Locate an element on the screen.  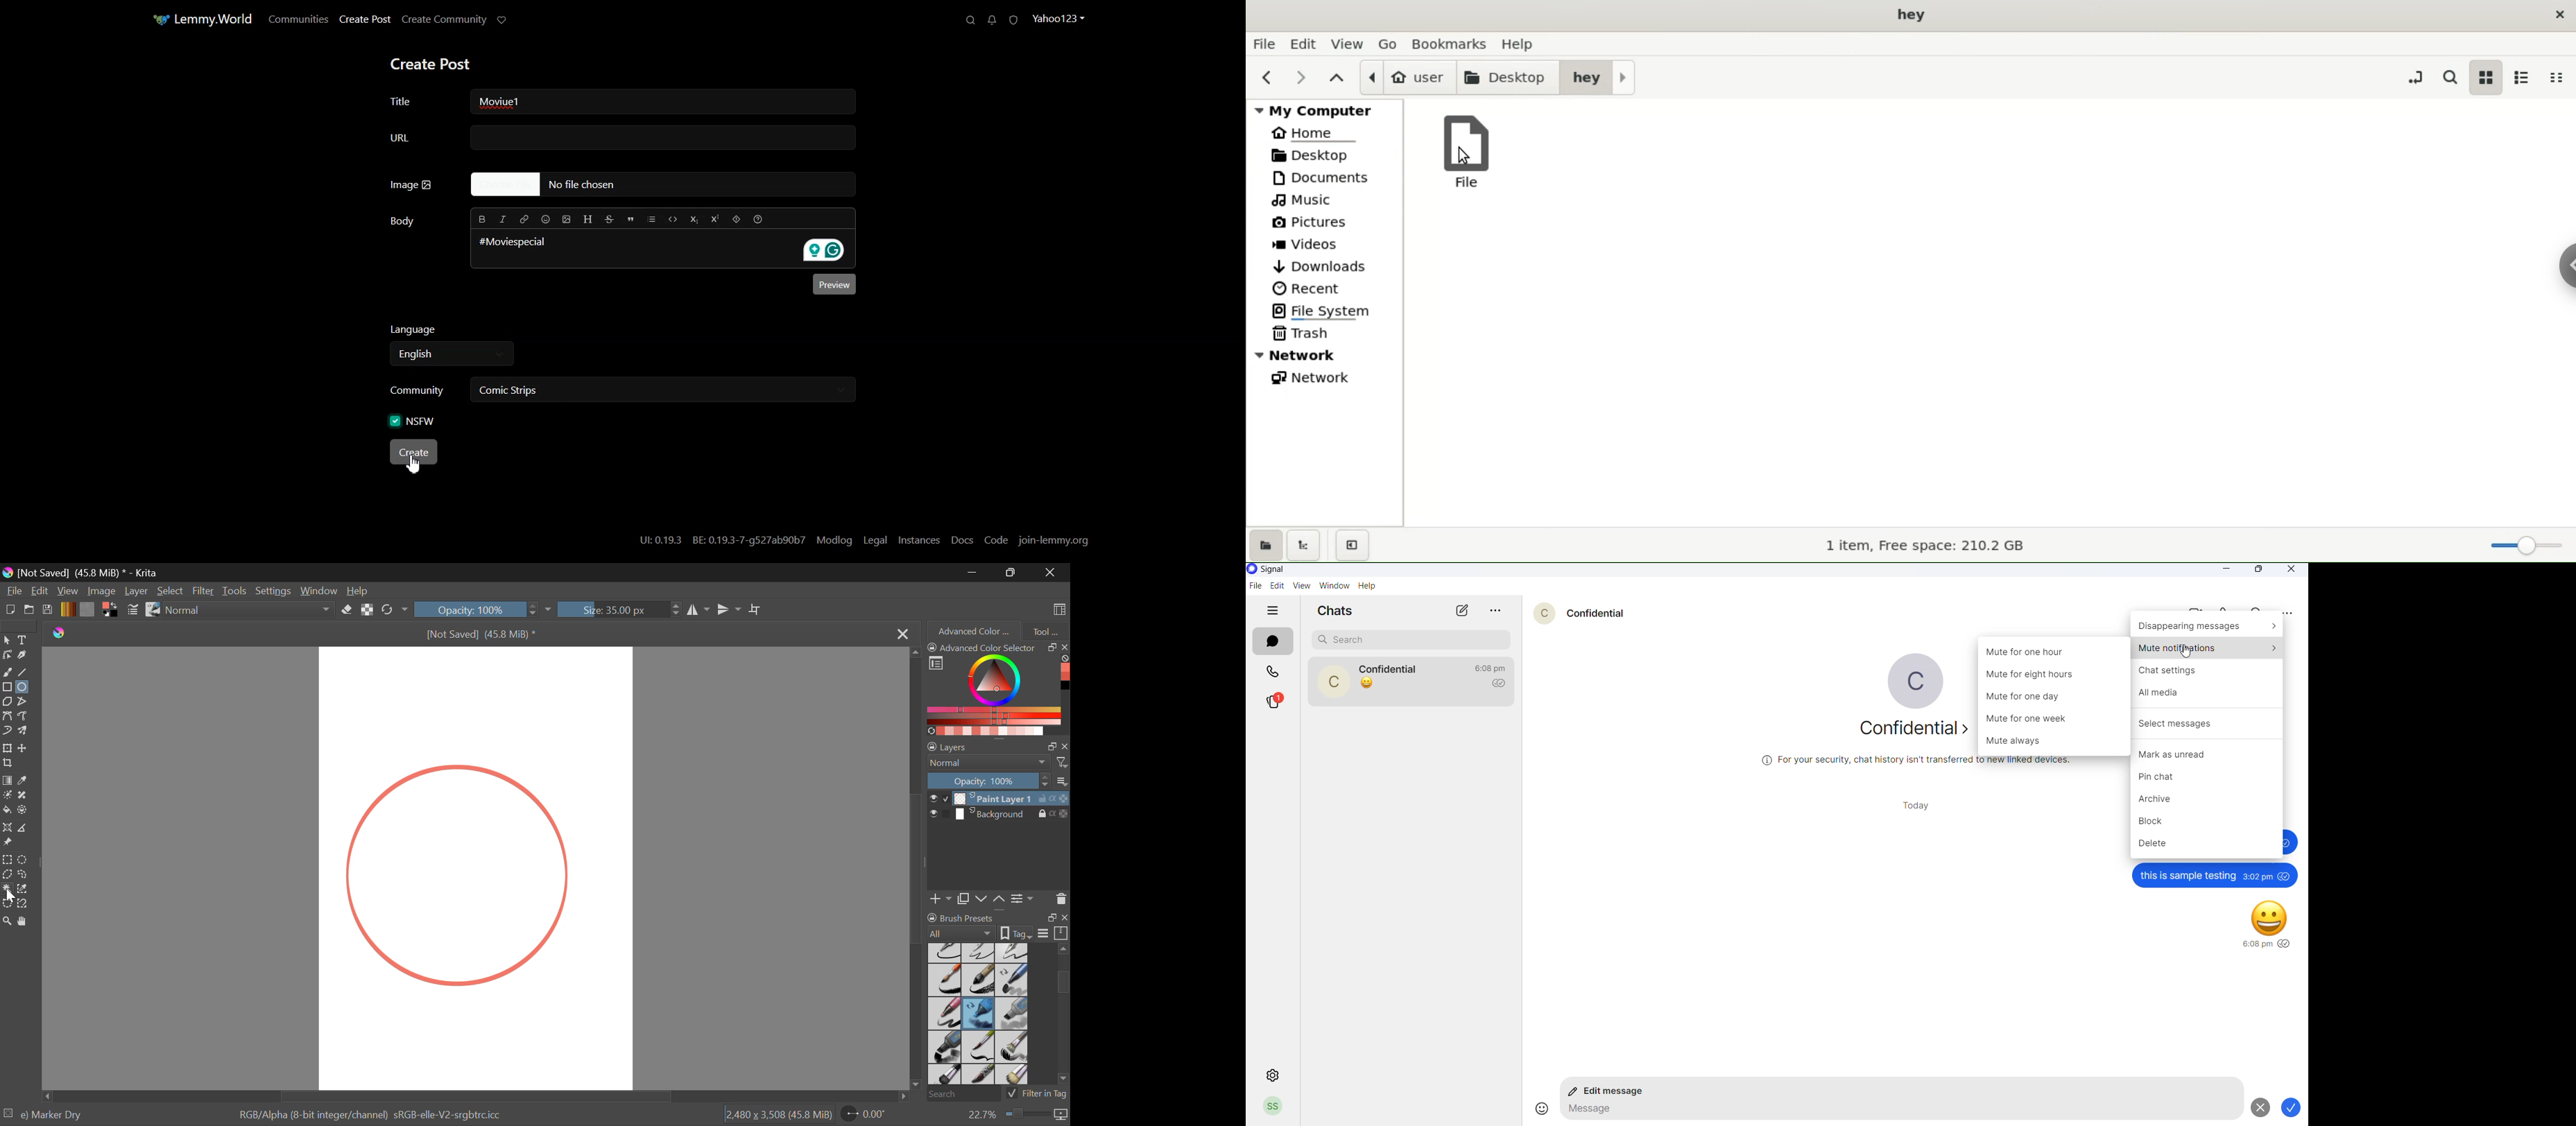
Enclose and Fill Tool is located at coordinates (23, 810).